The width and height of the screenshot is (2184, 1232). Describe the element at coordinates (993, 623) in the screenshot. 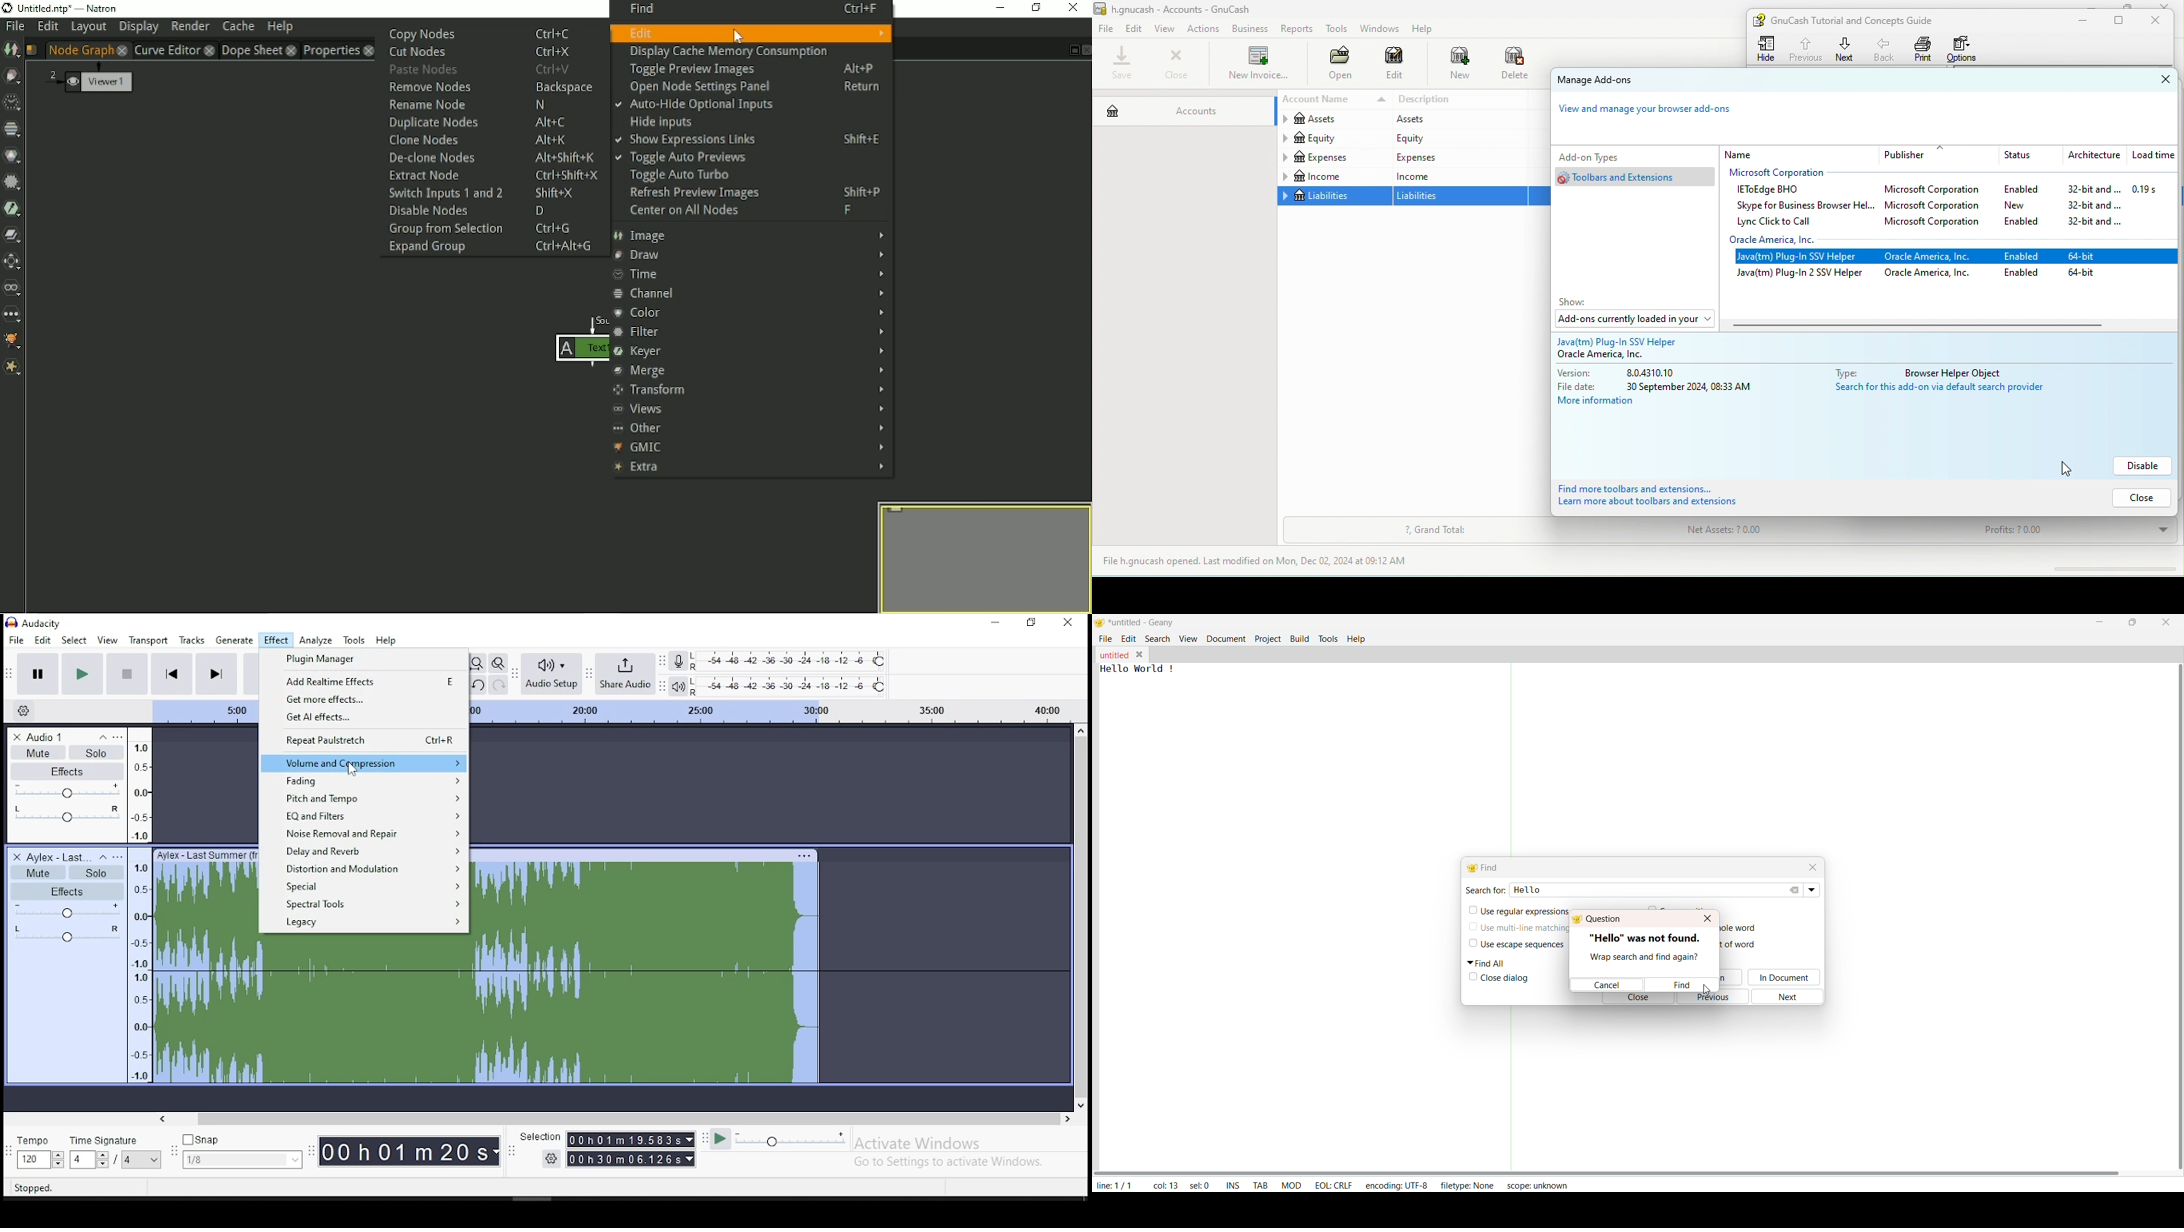

I see `minimize` at that location.